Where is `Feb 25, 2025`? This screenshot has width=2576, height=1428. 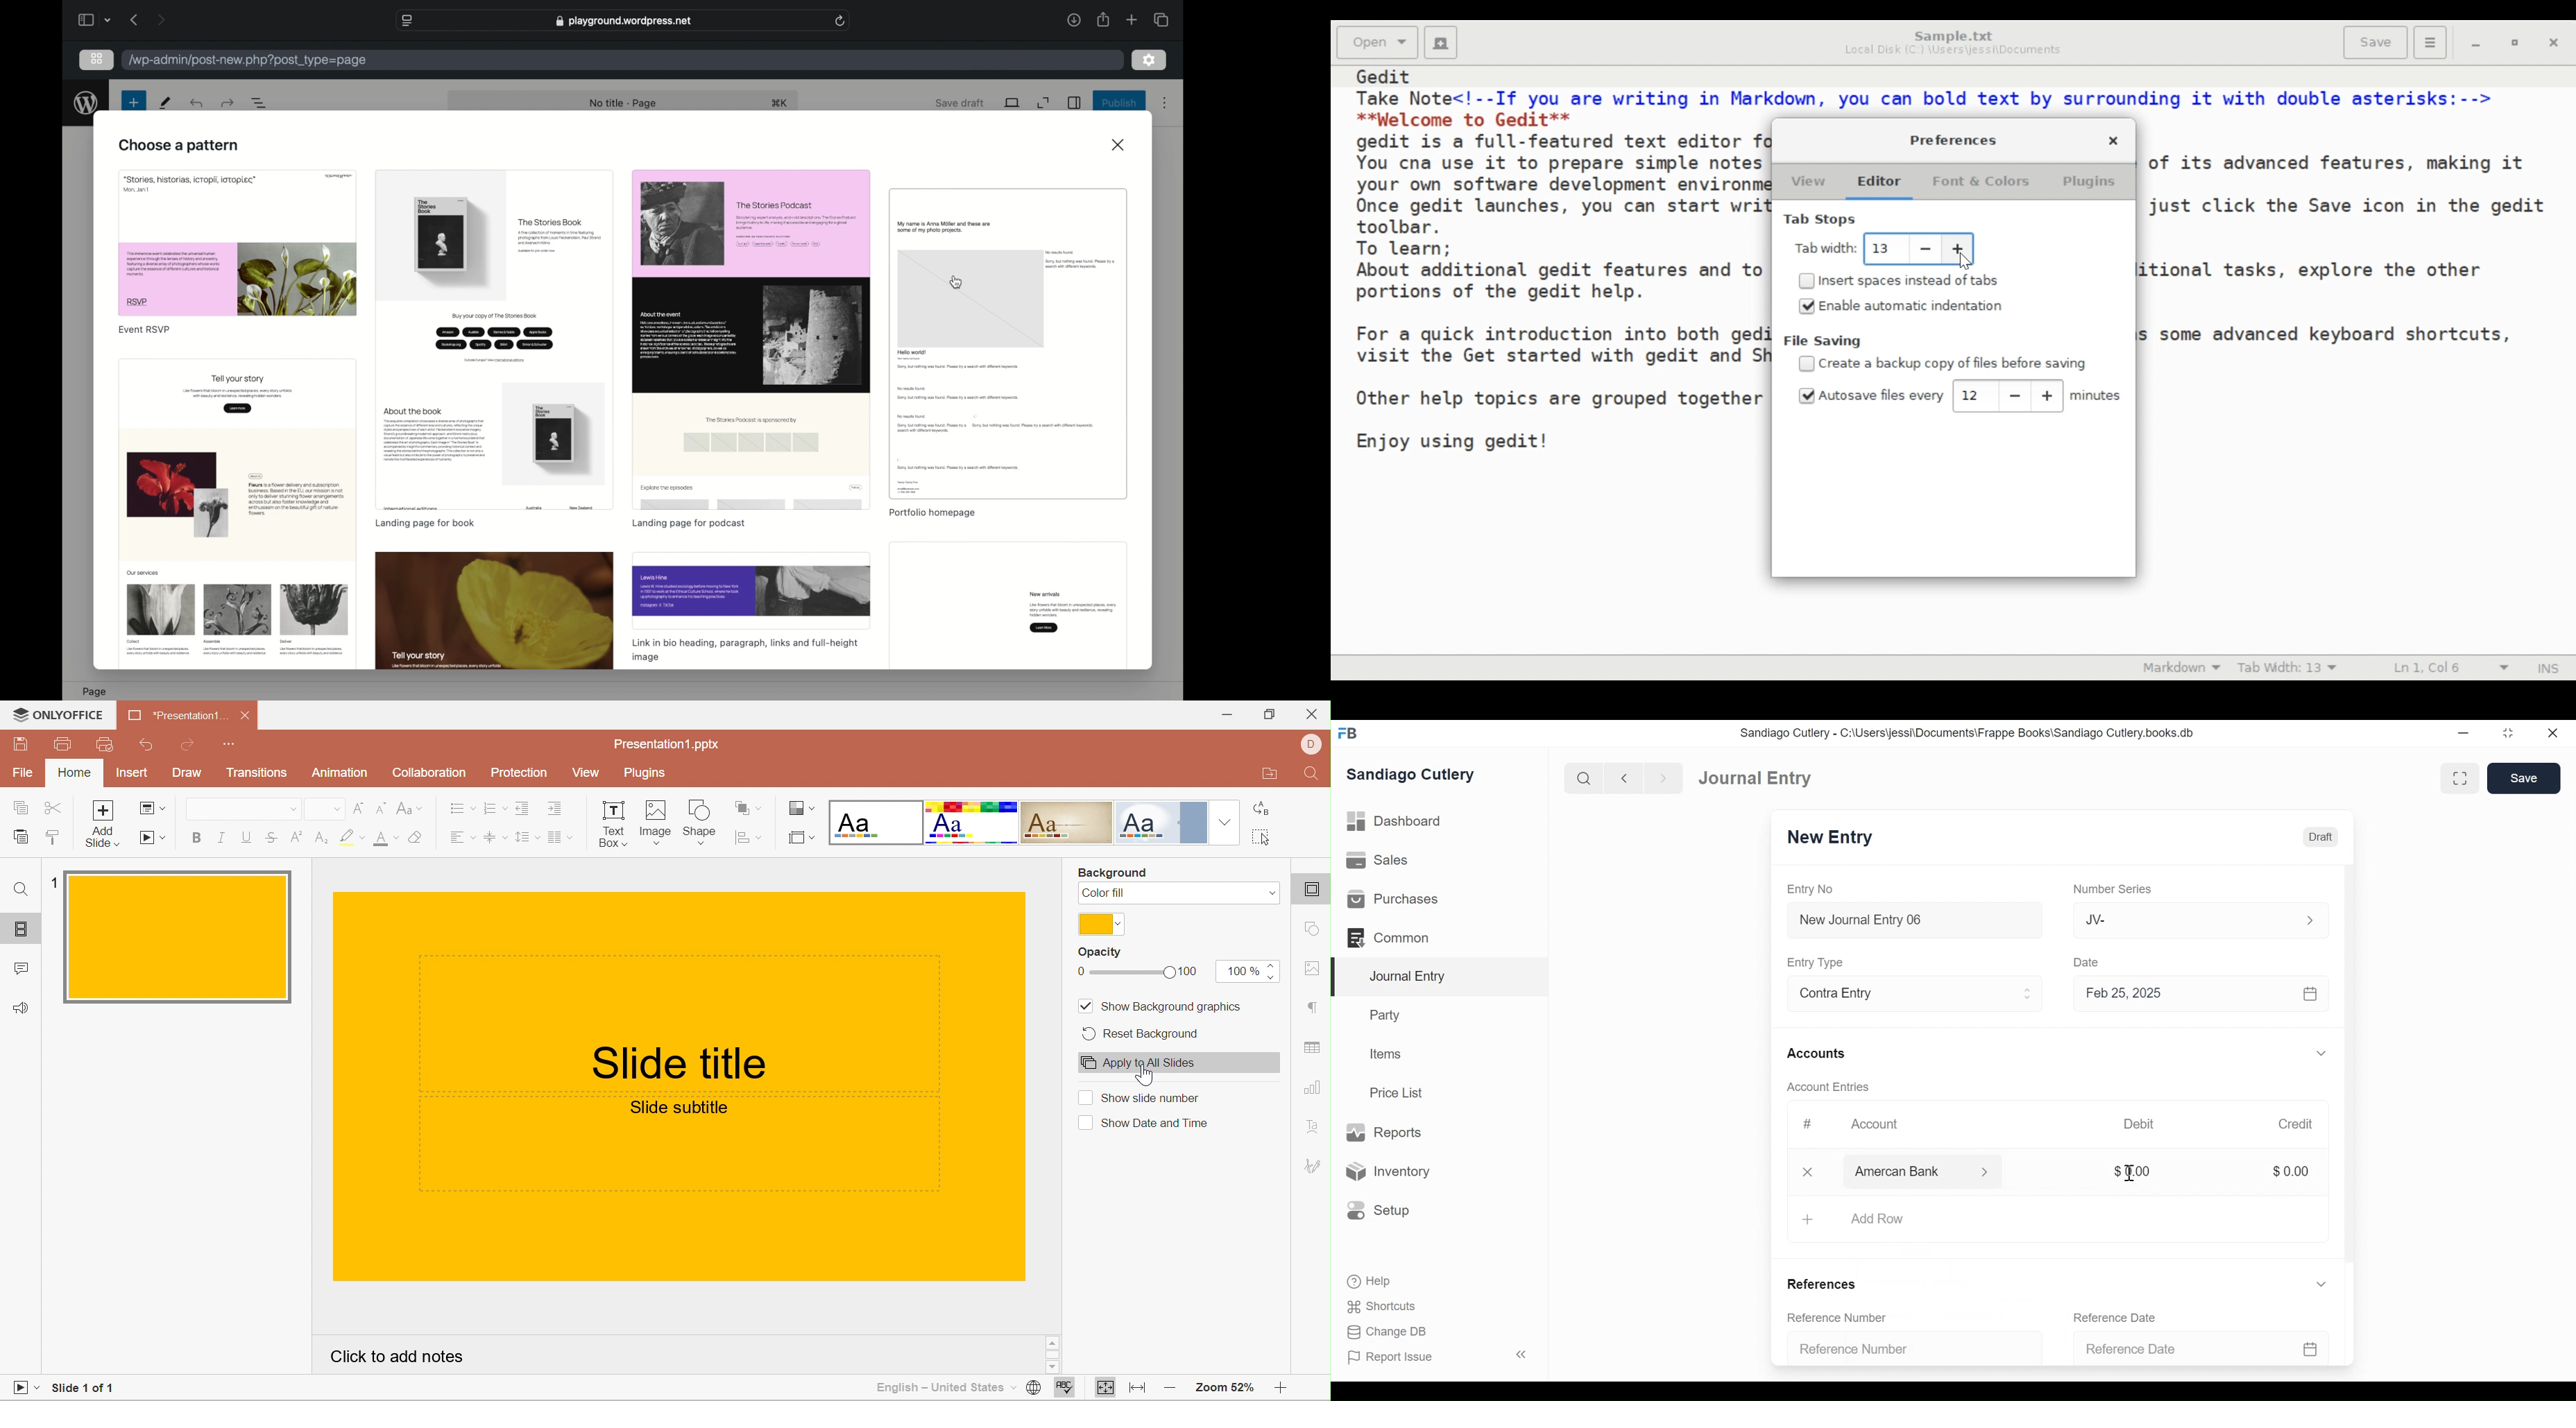
Feb 25, 2025 is located at coordinates (2196, 993).